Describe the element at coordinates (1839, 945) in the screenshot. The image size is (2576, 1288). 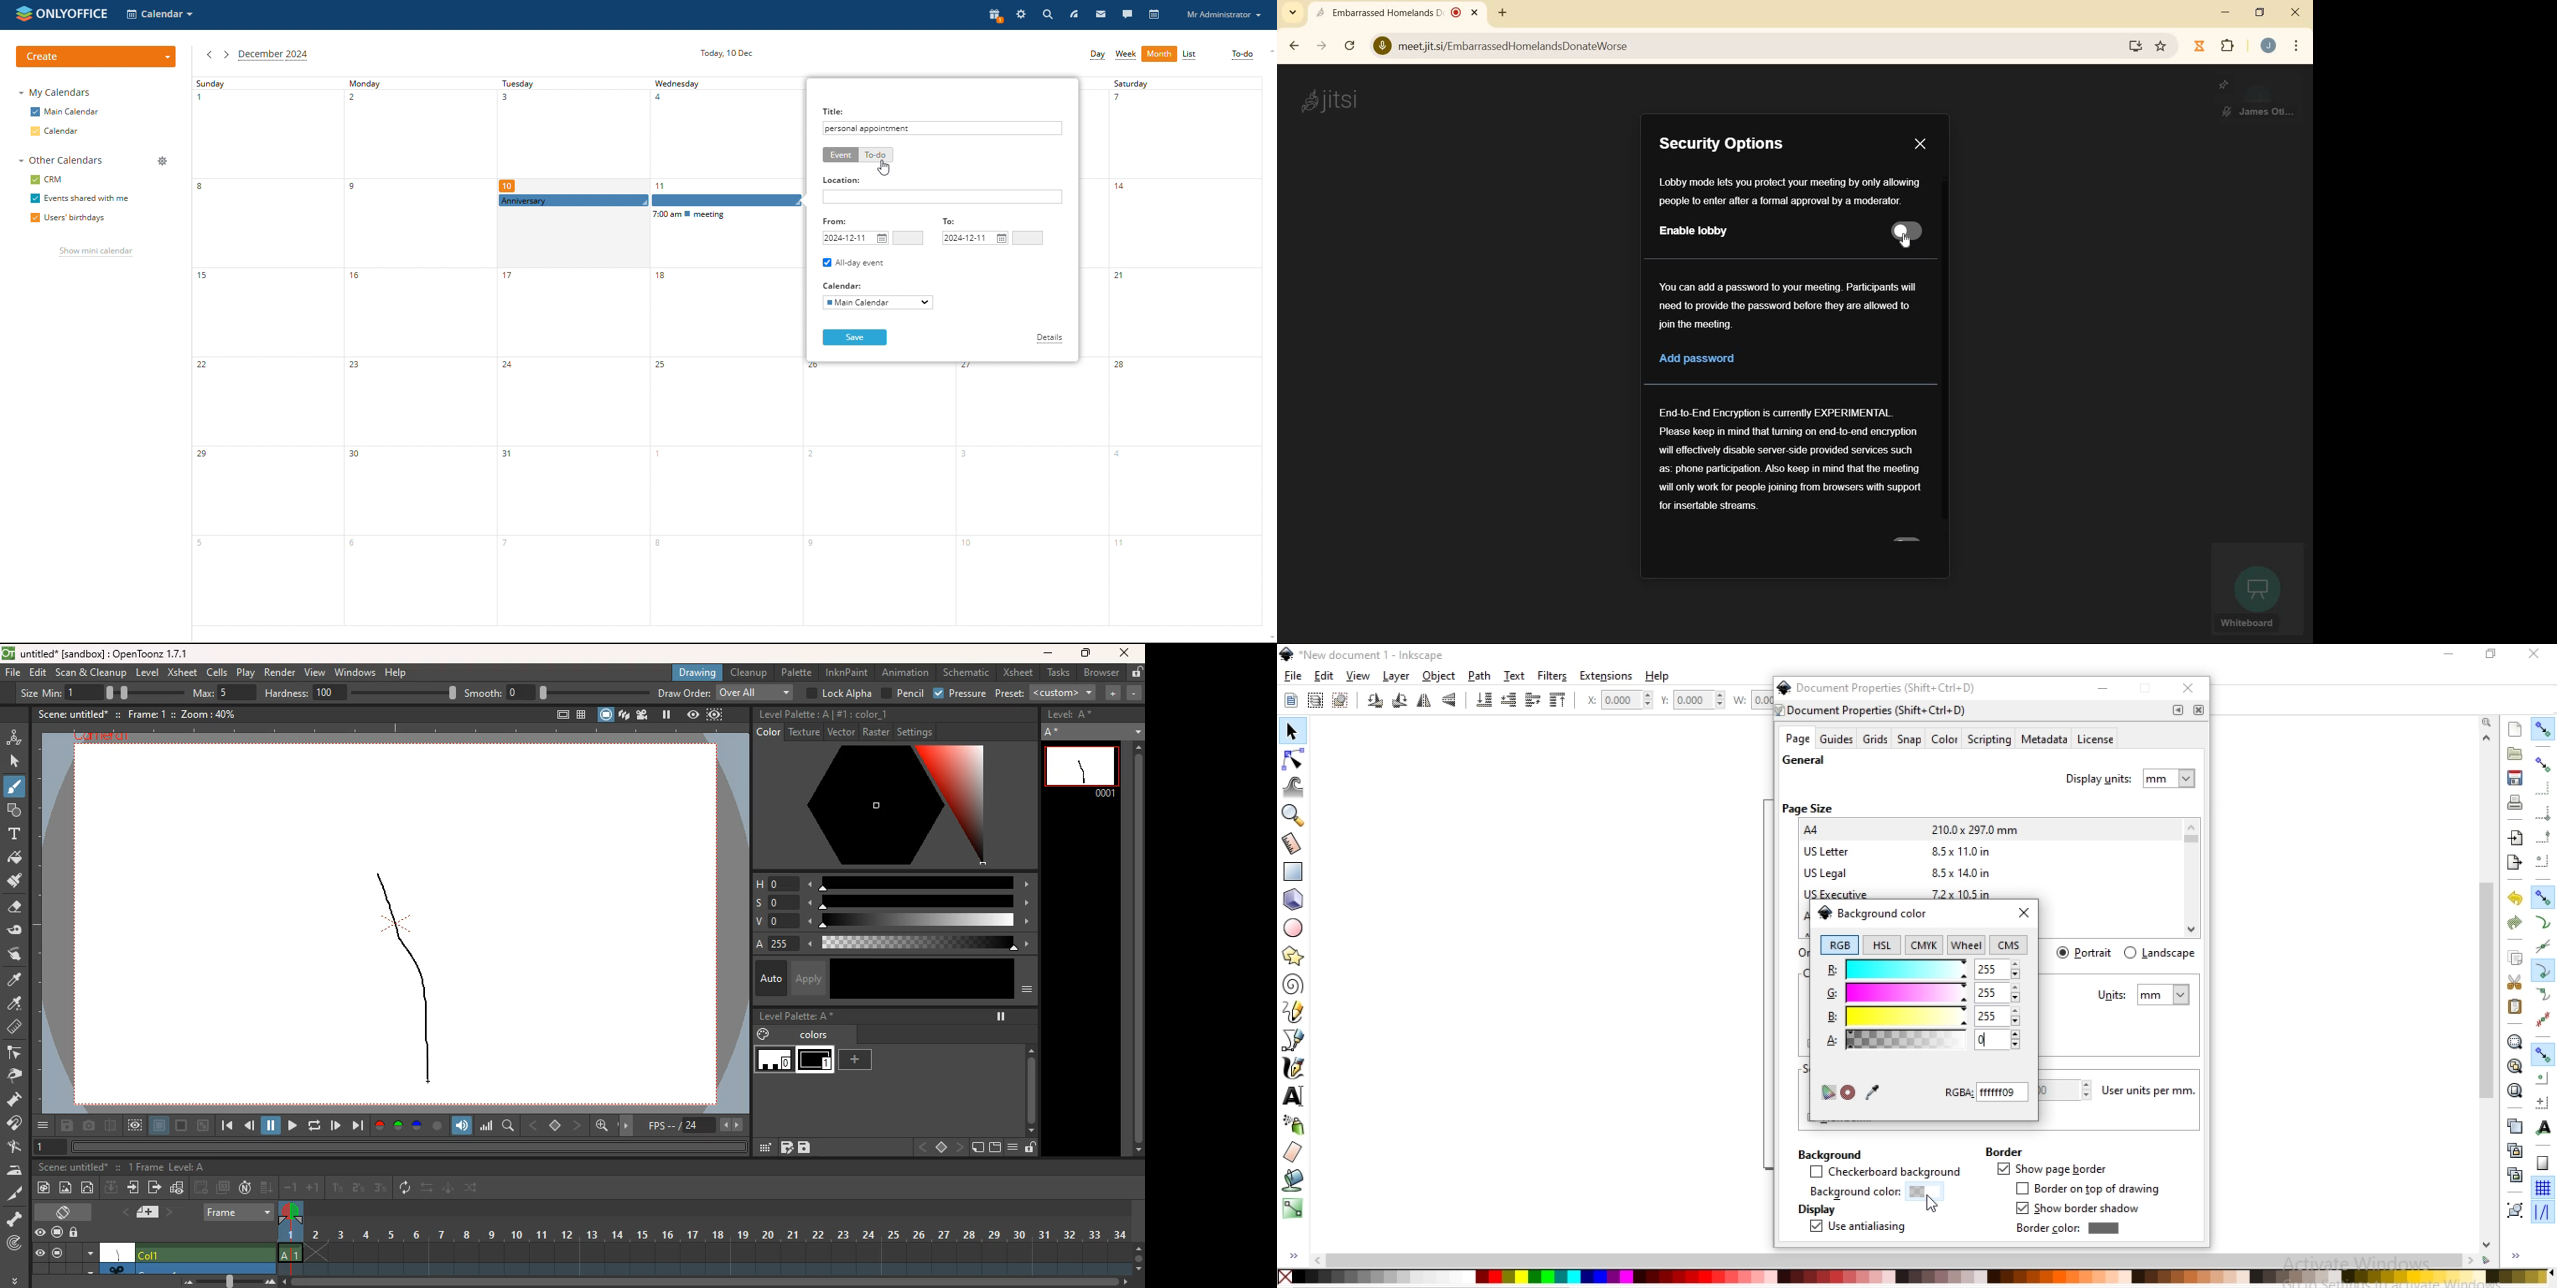
I see `rgb` at that location.